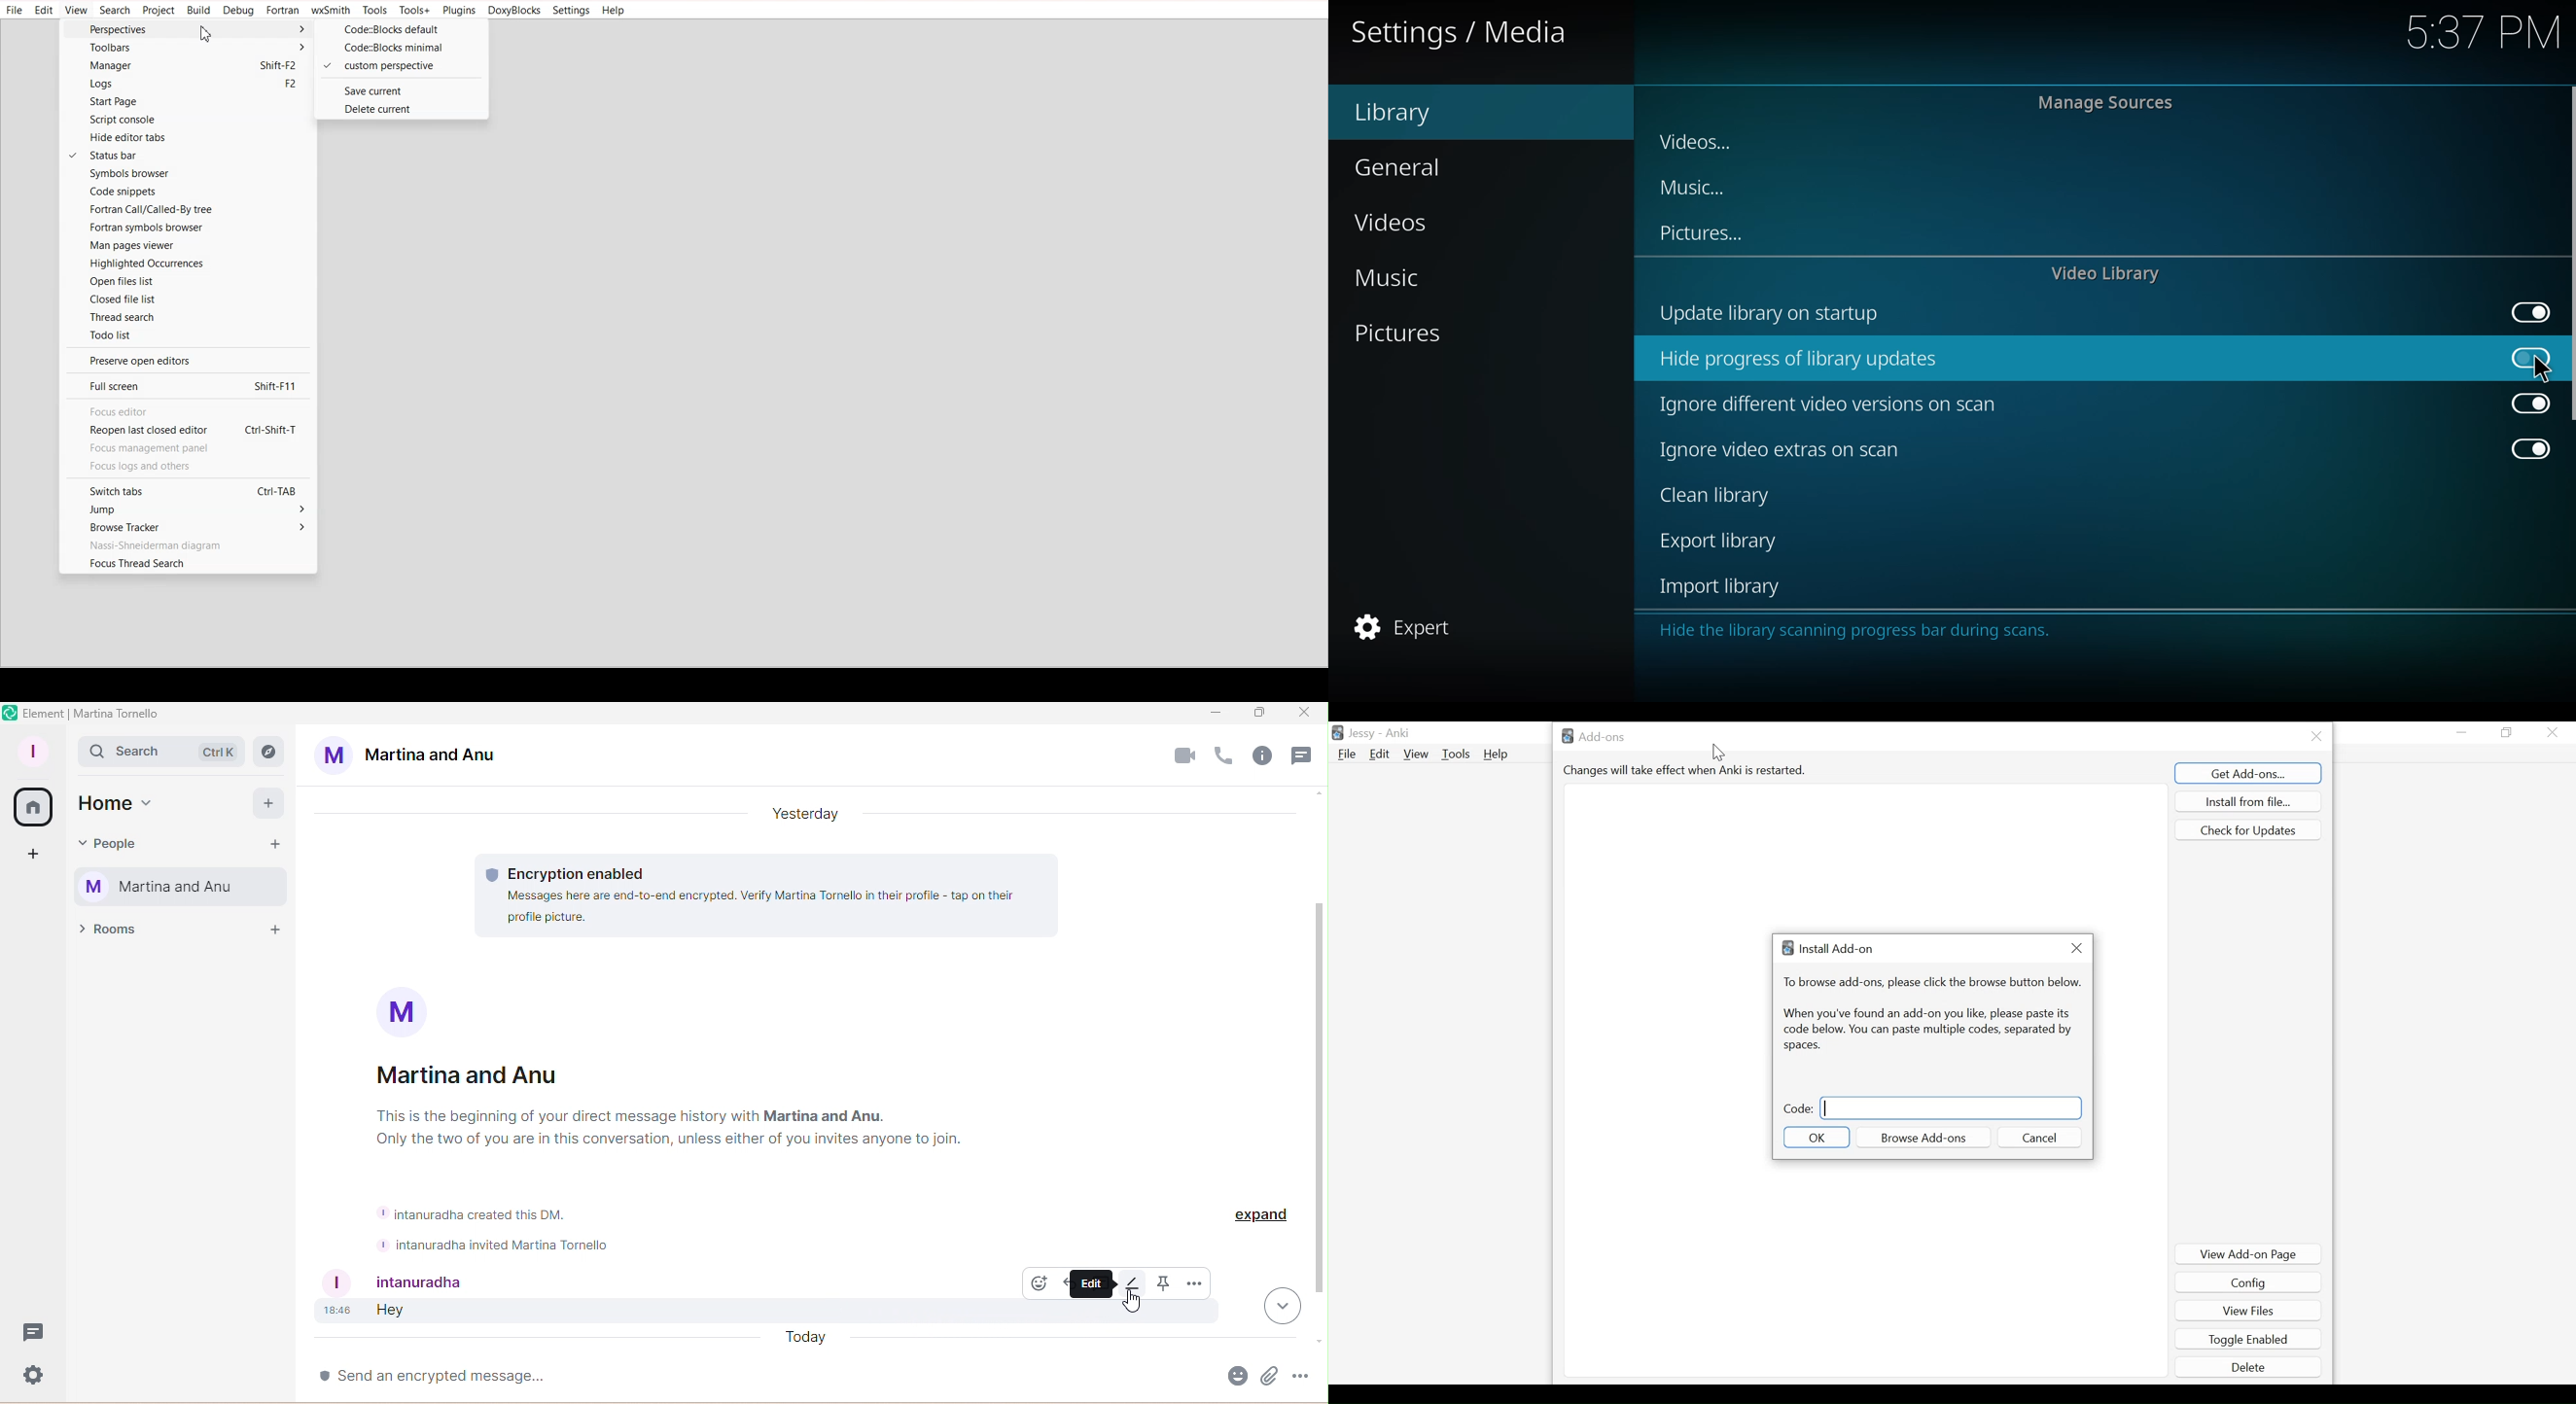  What do you see at coordinates (1924, 1138) in the screenshot?
I see `Browse Add-ons` at bounding box center [1924, 1138].